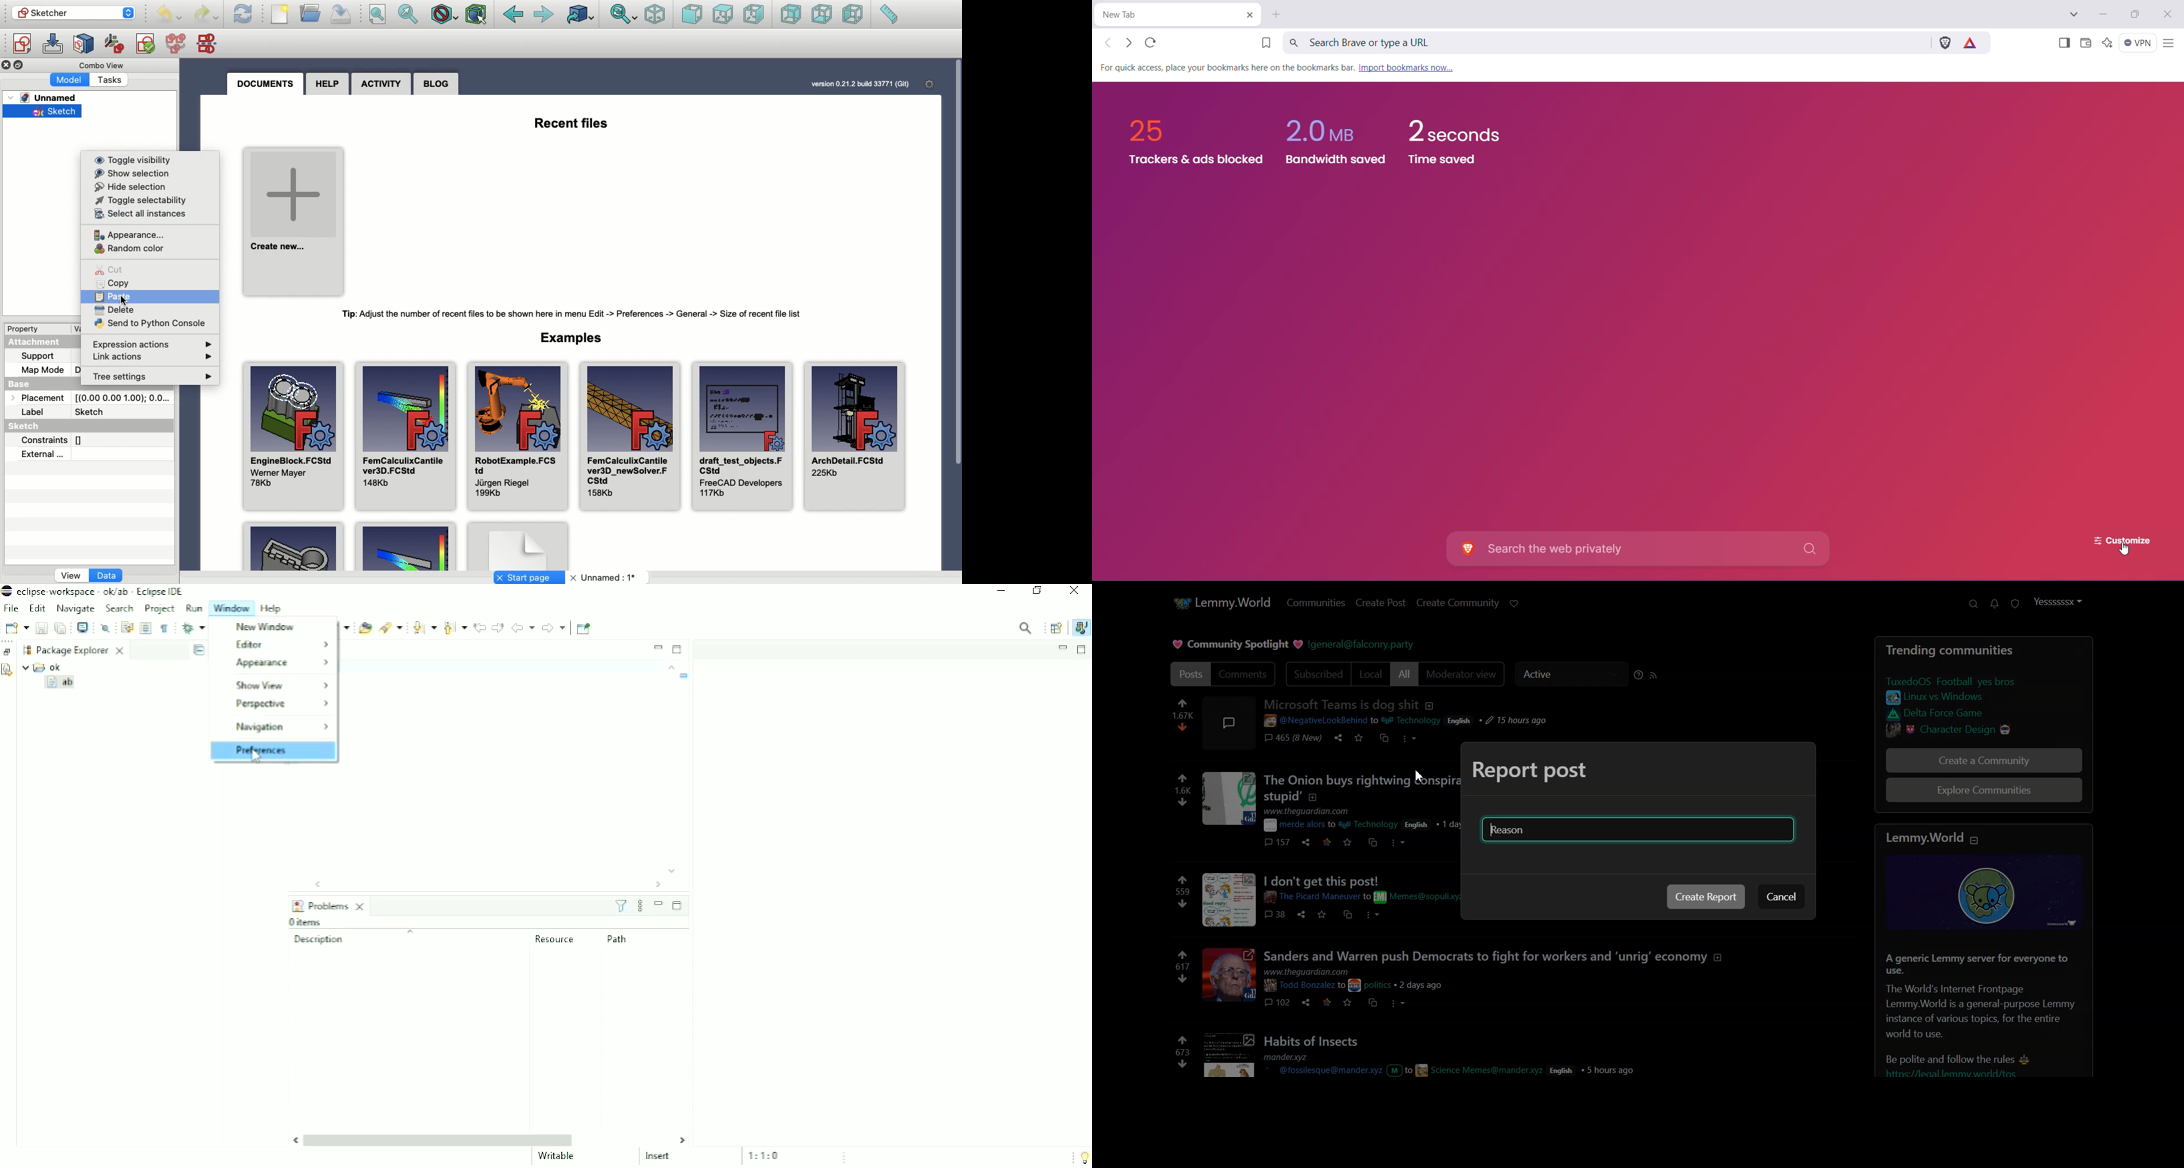 This screenshot has width=2184, height=1176. What do you see at coordinates (1463, 674) in the screenshot?
I see `Moderator view` at bounding box center [1463, 674].